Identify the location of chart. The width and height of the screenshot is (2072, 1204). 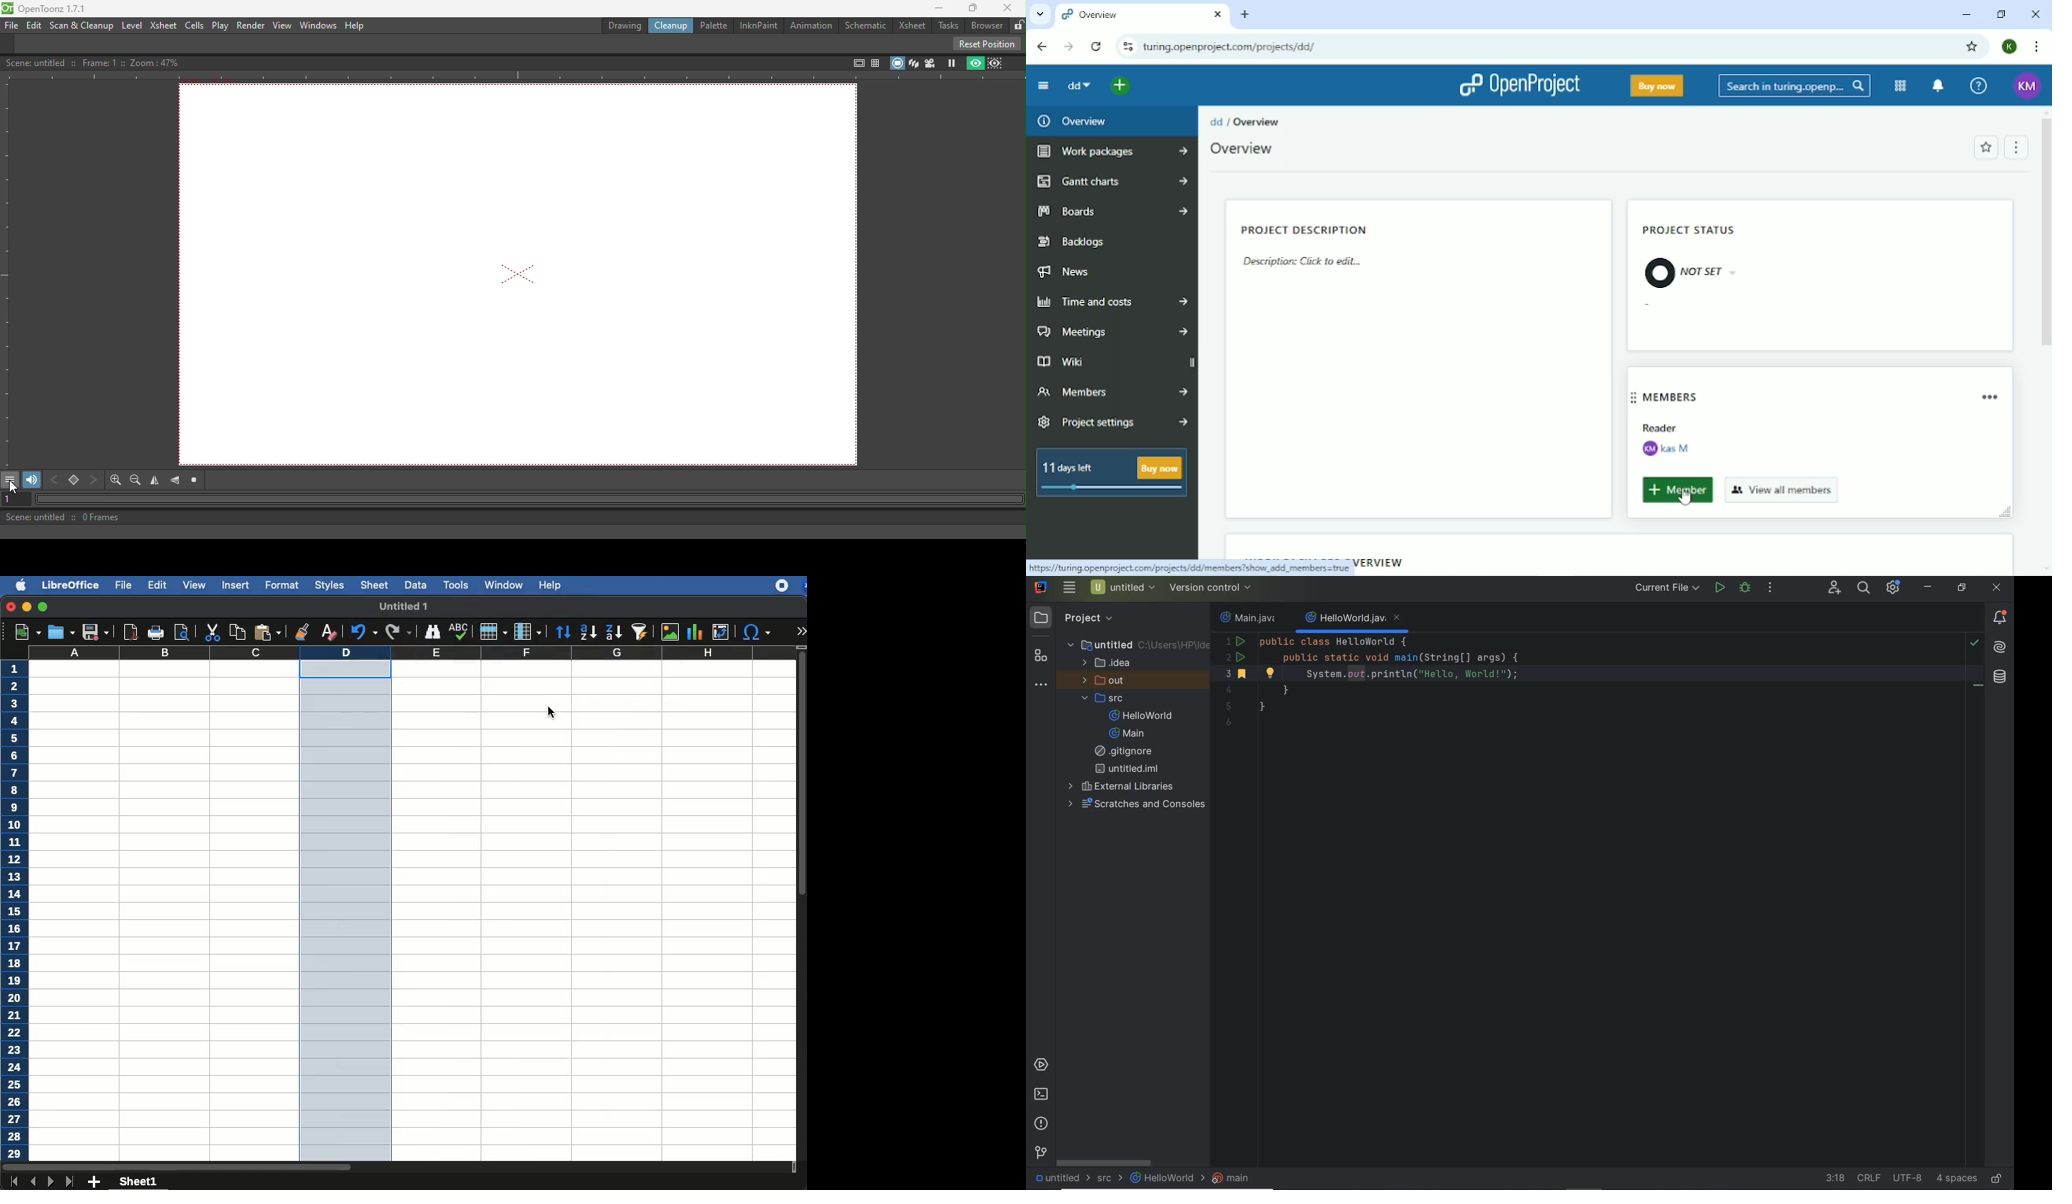
(694, 631).